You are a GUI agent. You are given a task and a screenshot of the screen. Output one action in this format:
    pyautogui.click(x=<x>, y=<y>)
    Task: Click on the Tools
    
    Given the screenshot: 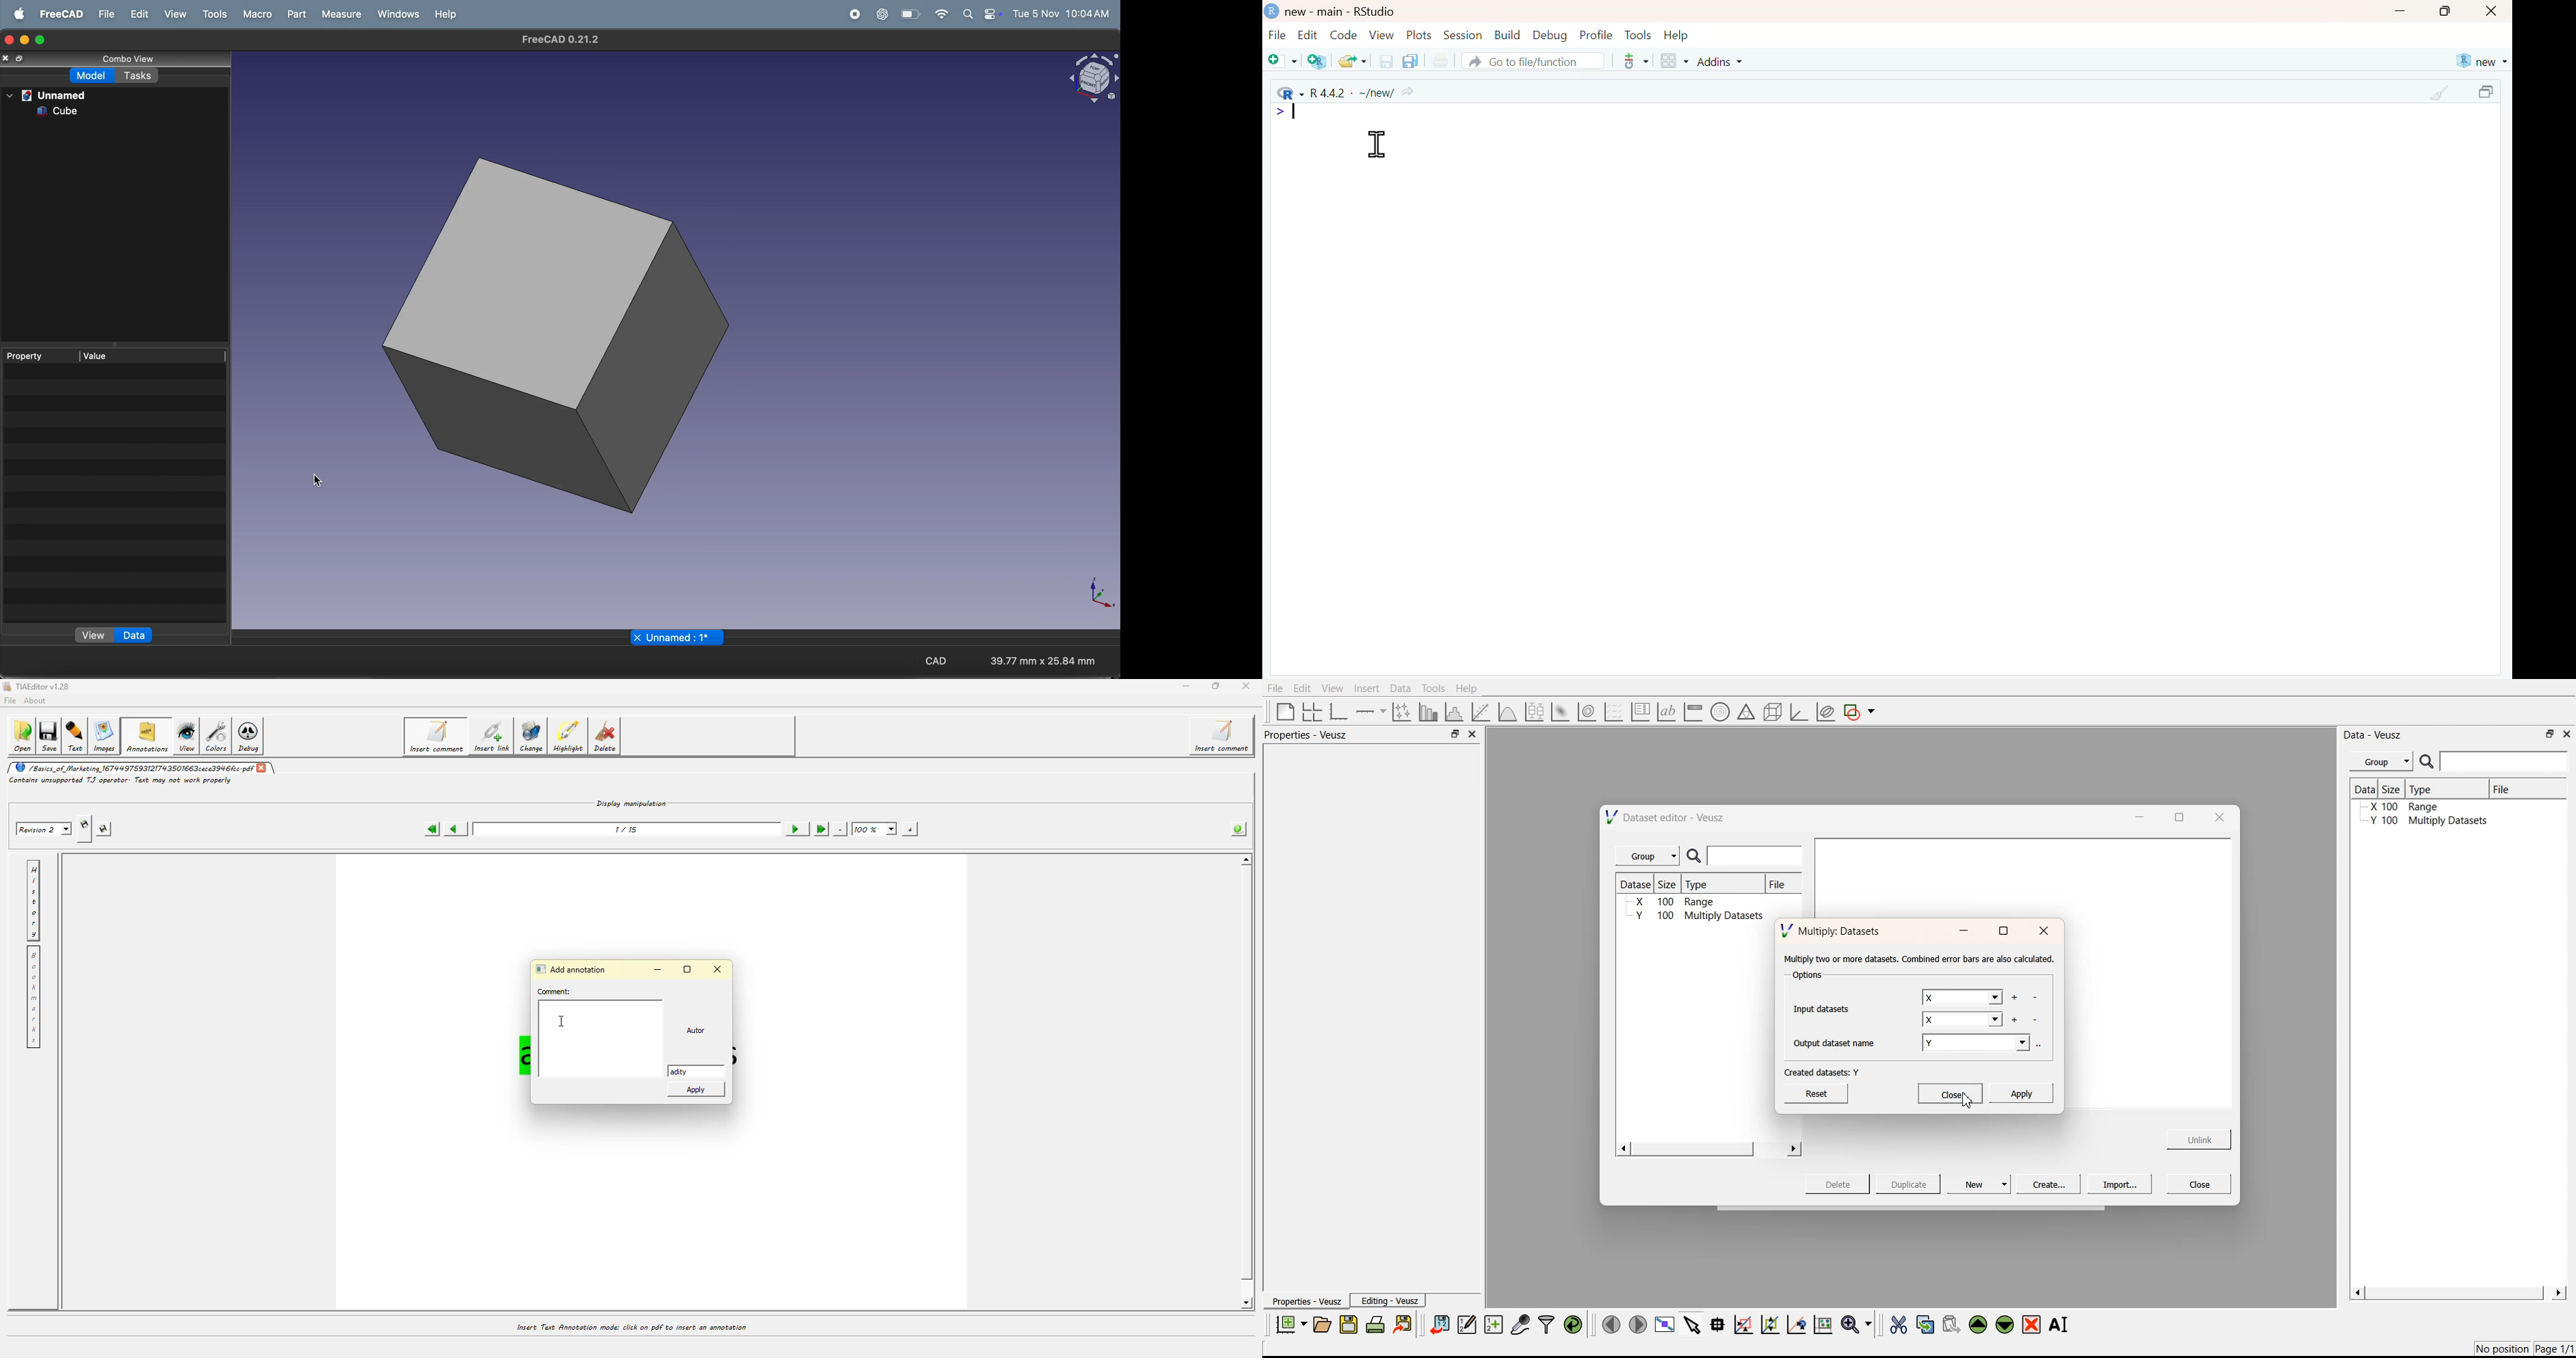 What is the action you would take?
    pyautogui.click(x=1432, y=688)
    